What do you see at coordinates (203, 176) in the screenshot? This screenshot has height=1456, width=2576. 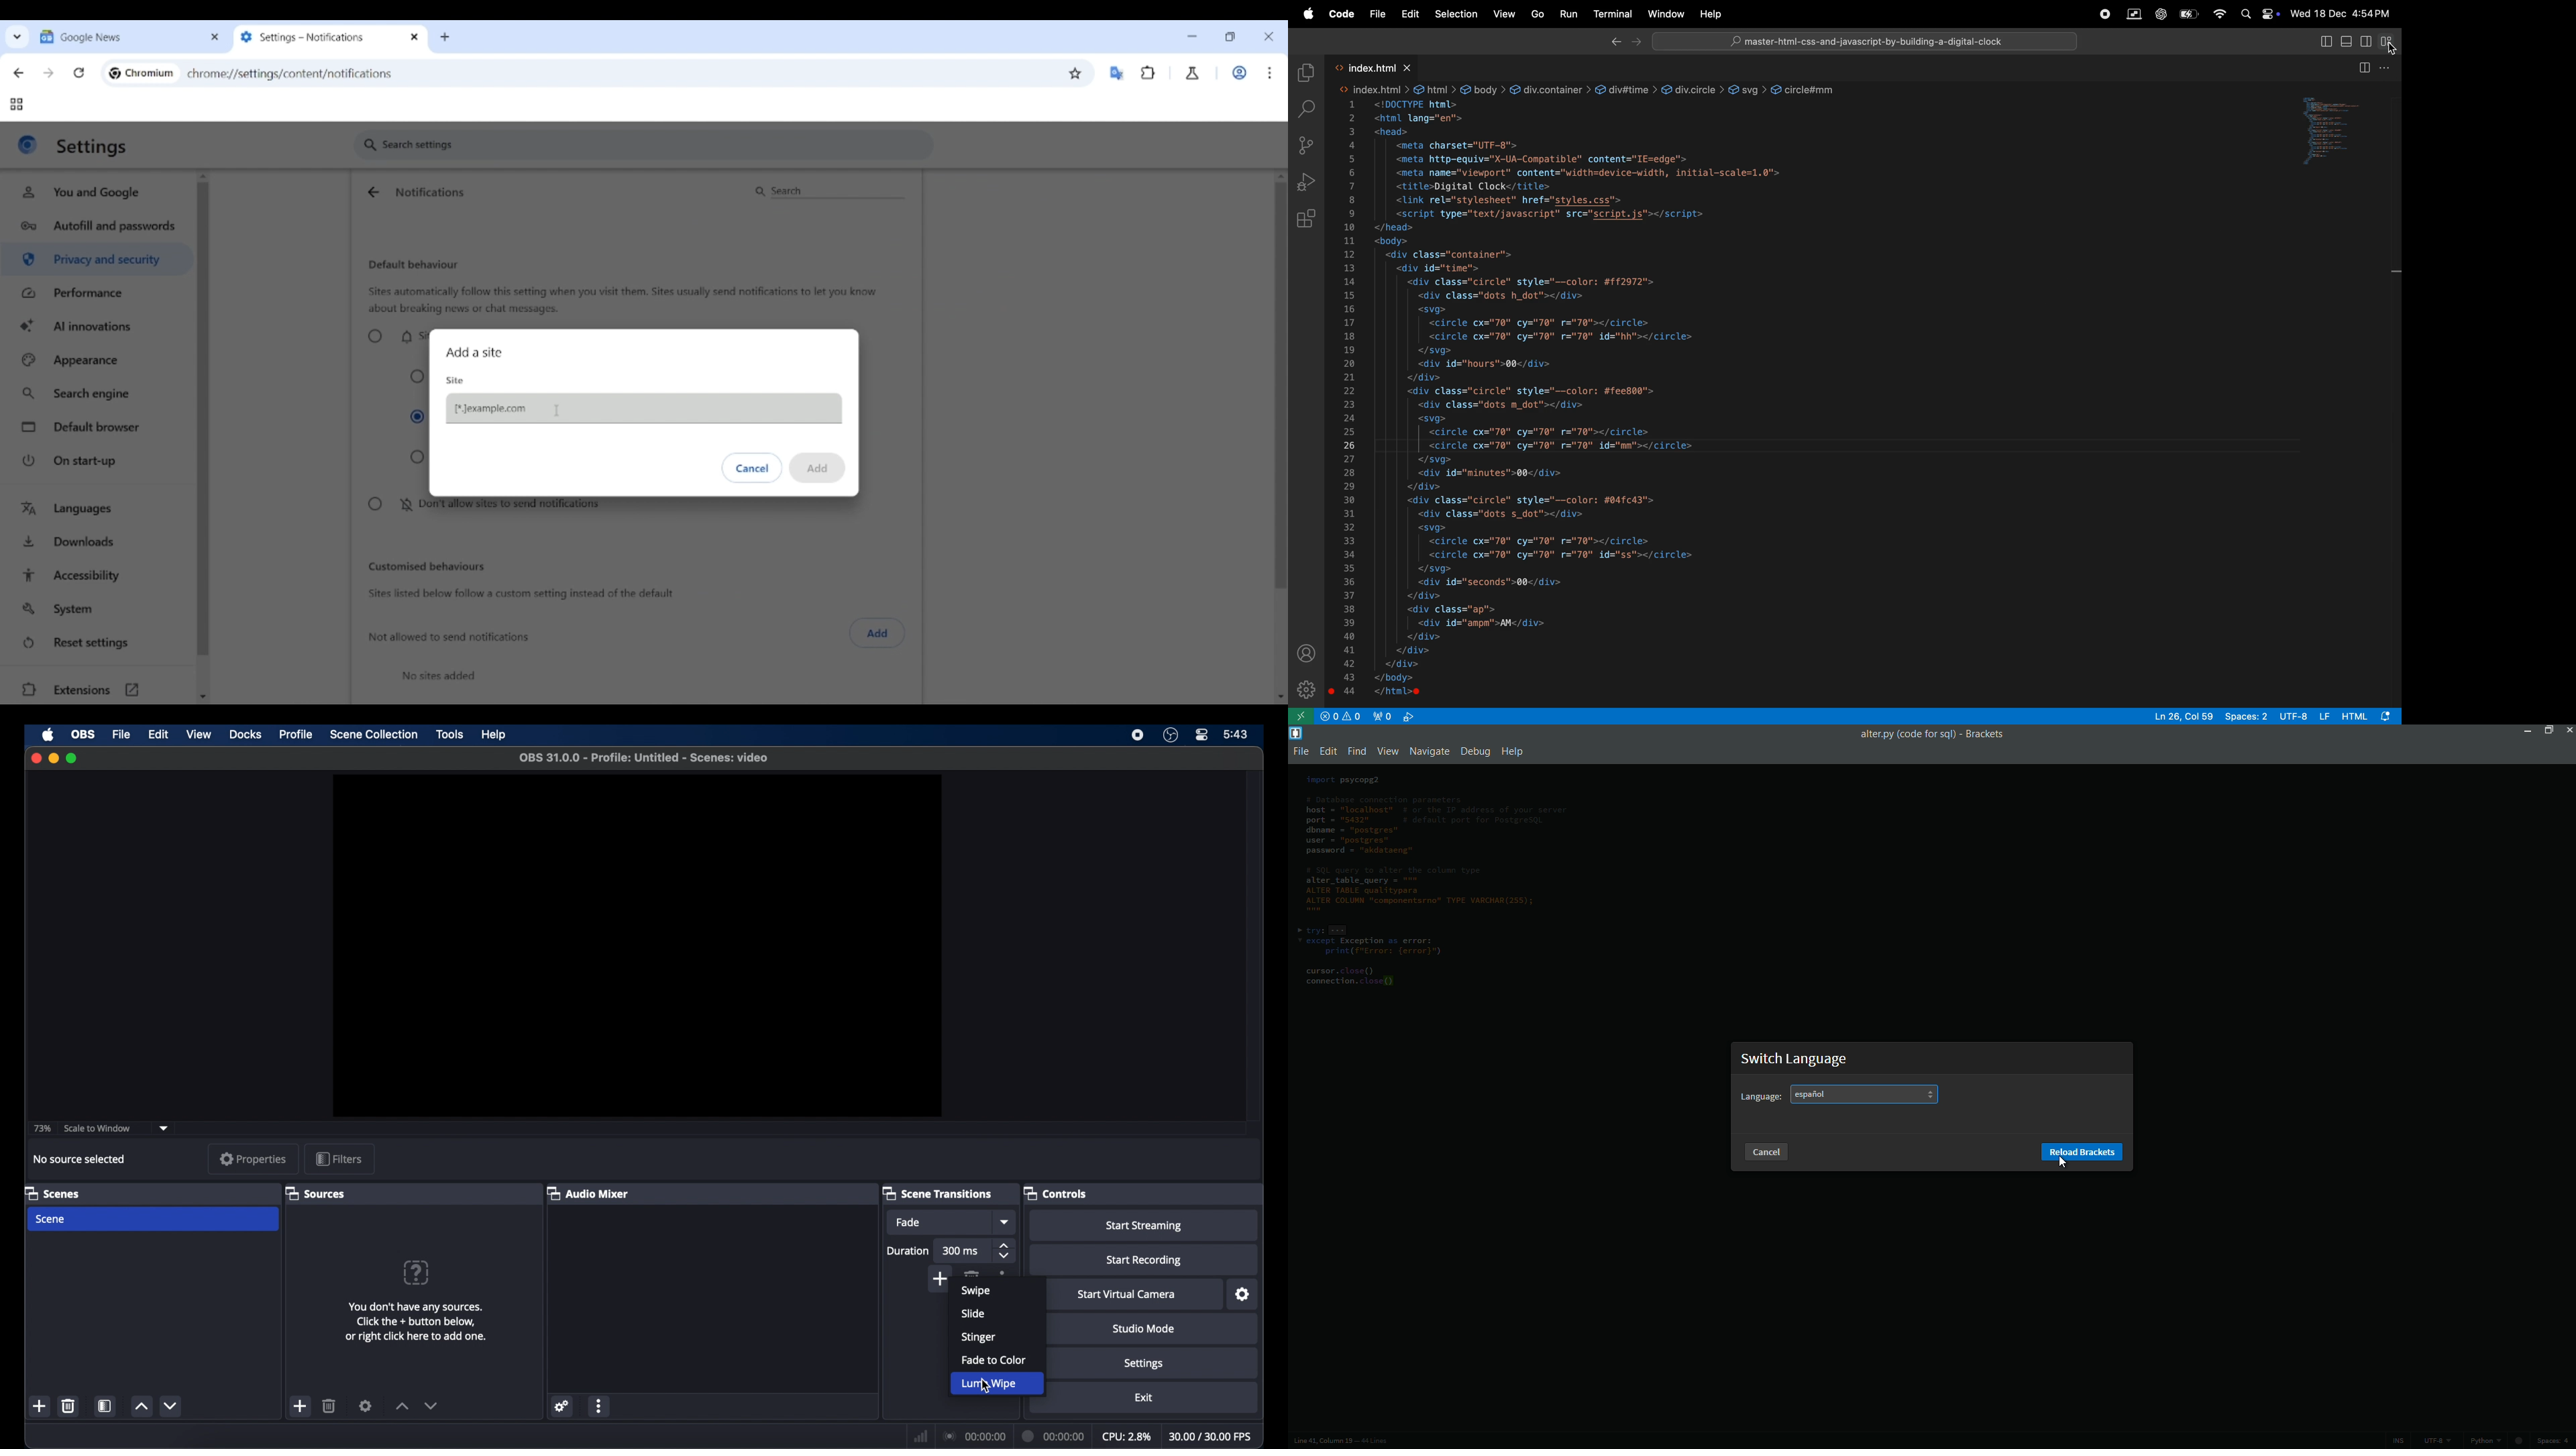 I see `Quick slide to top` at bounding box center [203, 176].